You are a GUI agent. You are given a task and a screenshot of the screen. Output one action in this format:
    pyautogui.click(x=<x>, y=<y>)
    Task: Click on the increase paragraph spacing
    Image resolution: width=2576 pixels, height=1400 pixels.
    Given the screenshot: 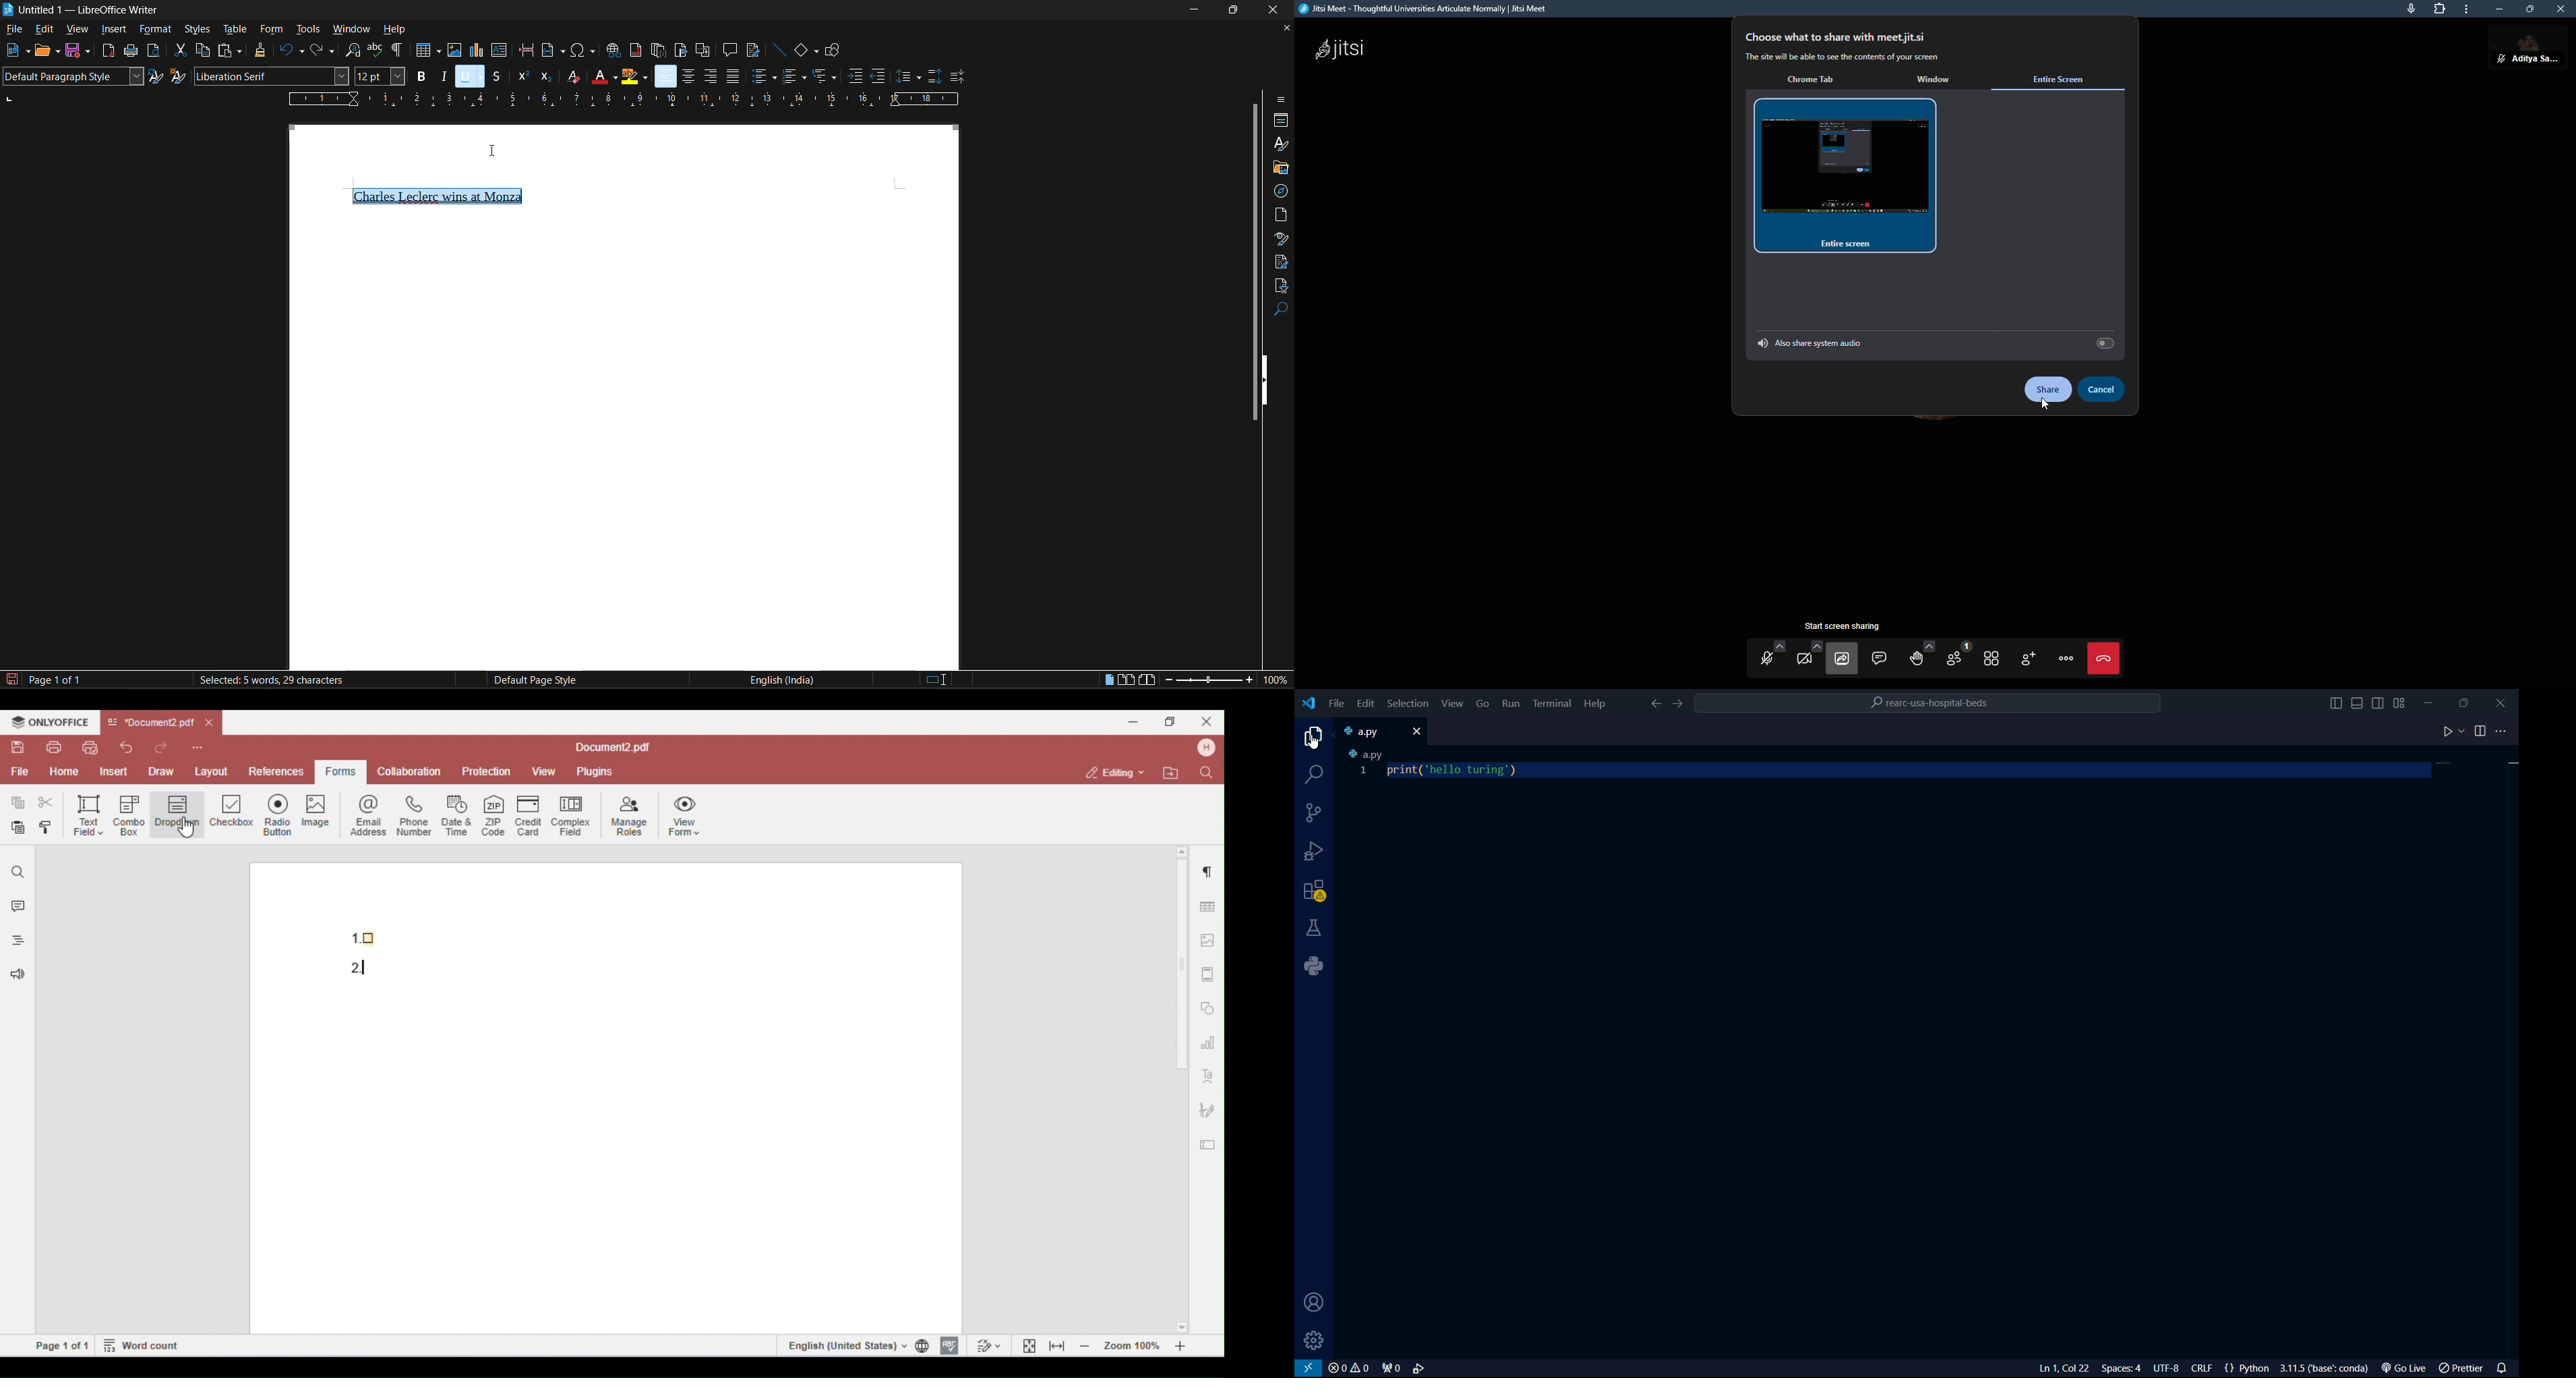 What is the action you would take?
    pyautogui.click(x=932, y=77)
    